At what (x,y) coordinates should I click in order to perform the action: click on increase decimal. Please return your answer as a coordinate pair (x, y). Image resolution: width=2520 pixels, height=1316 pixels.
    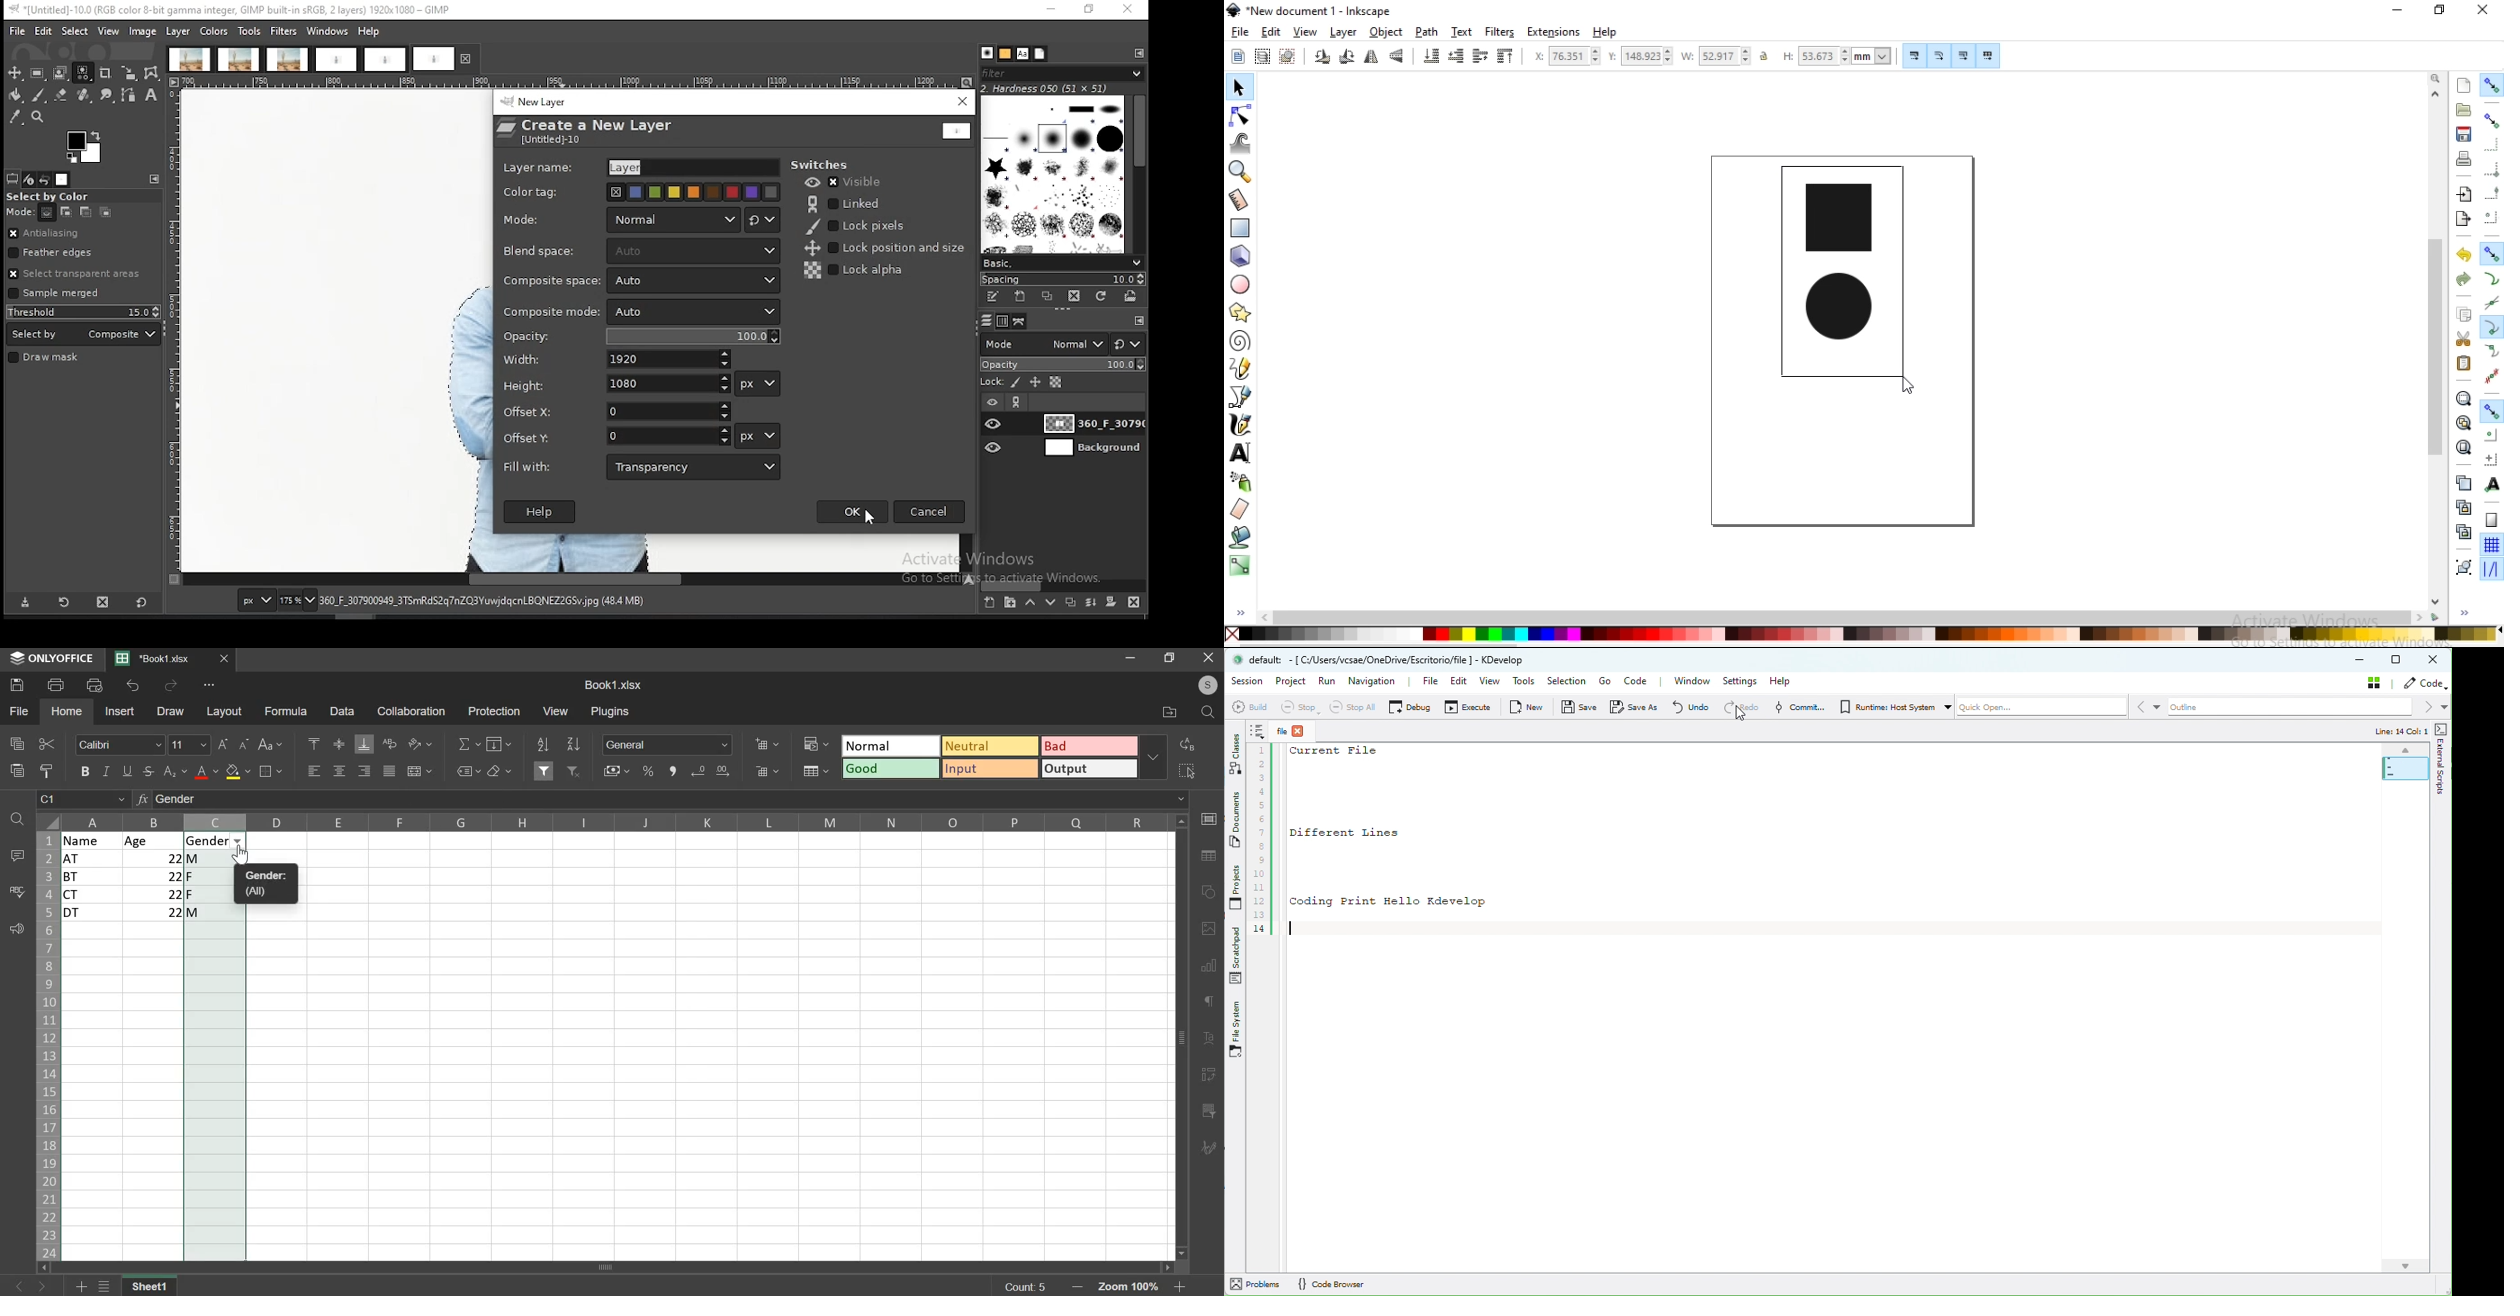
    Looking at the image, I should click on (722, 770).